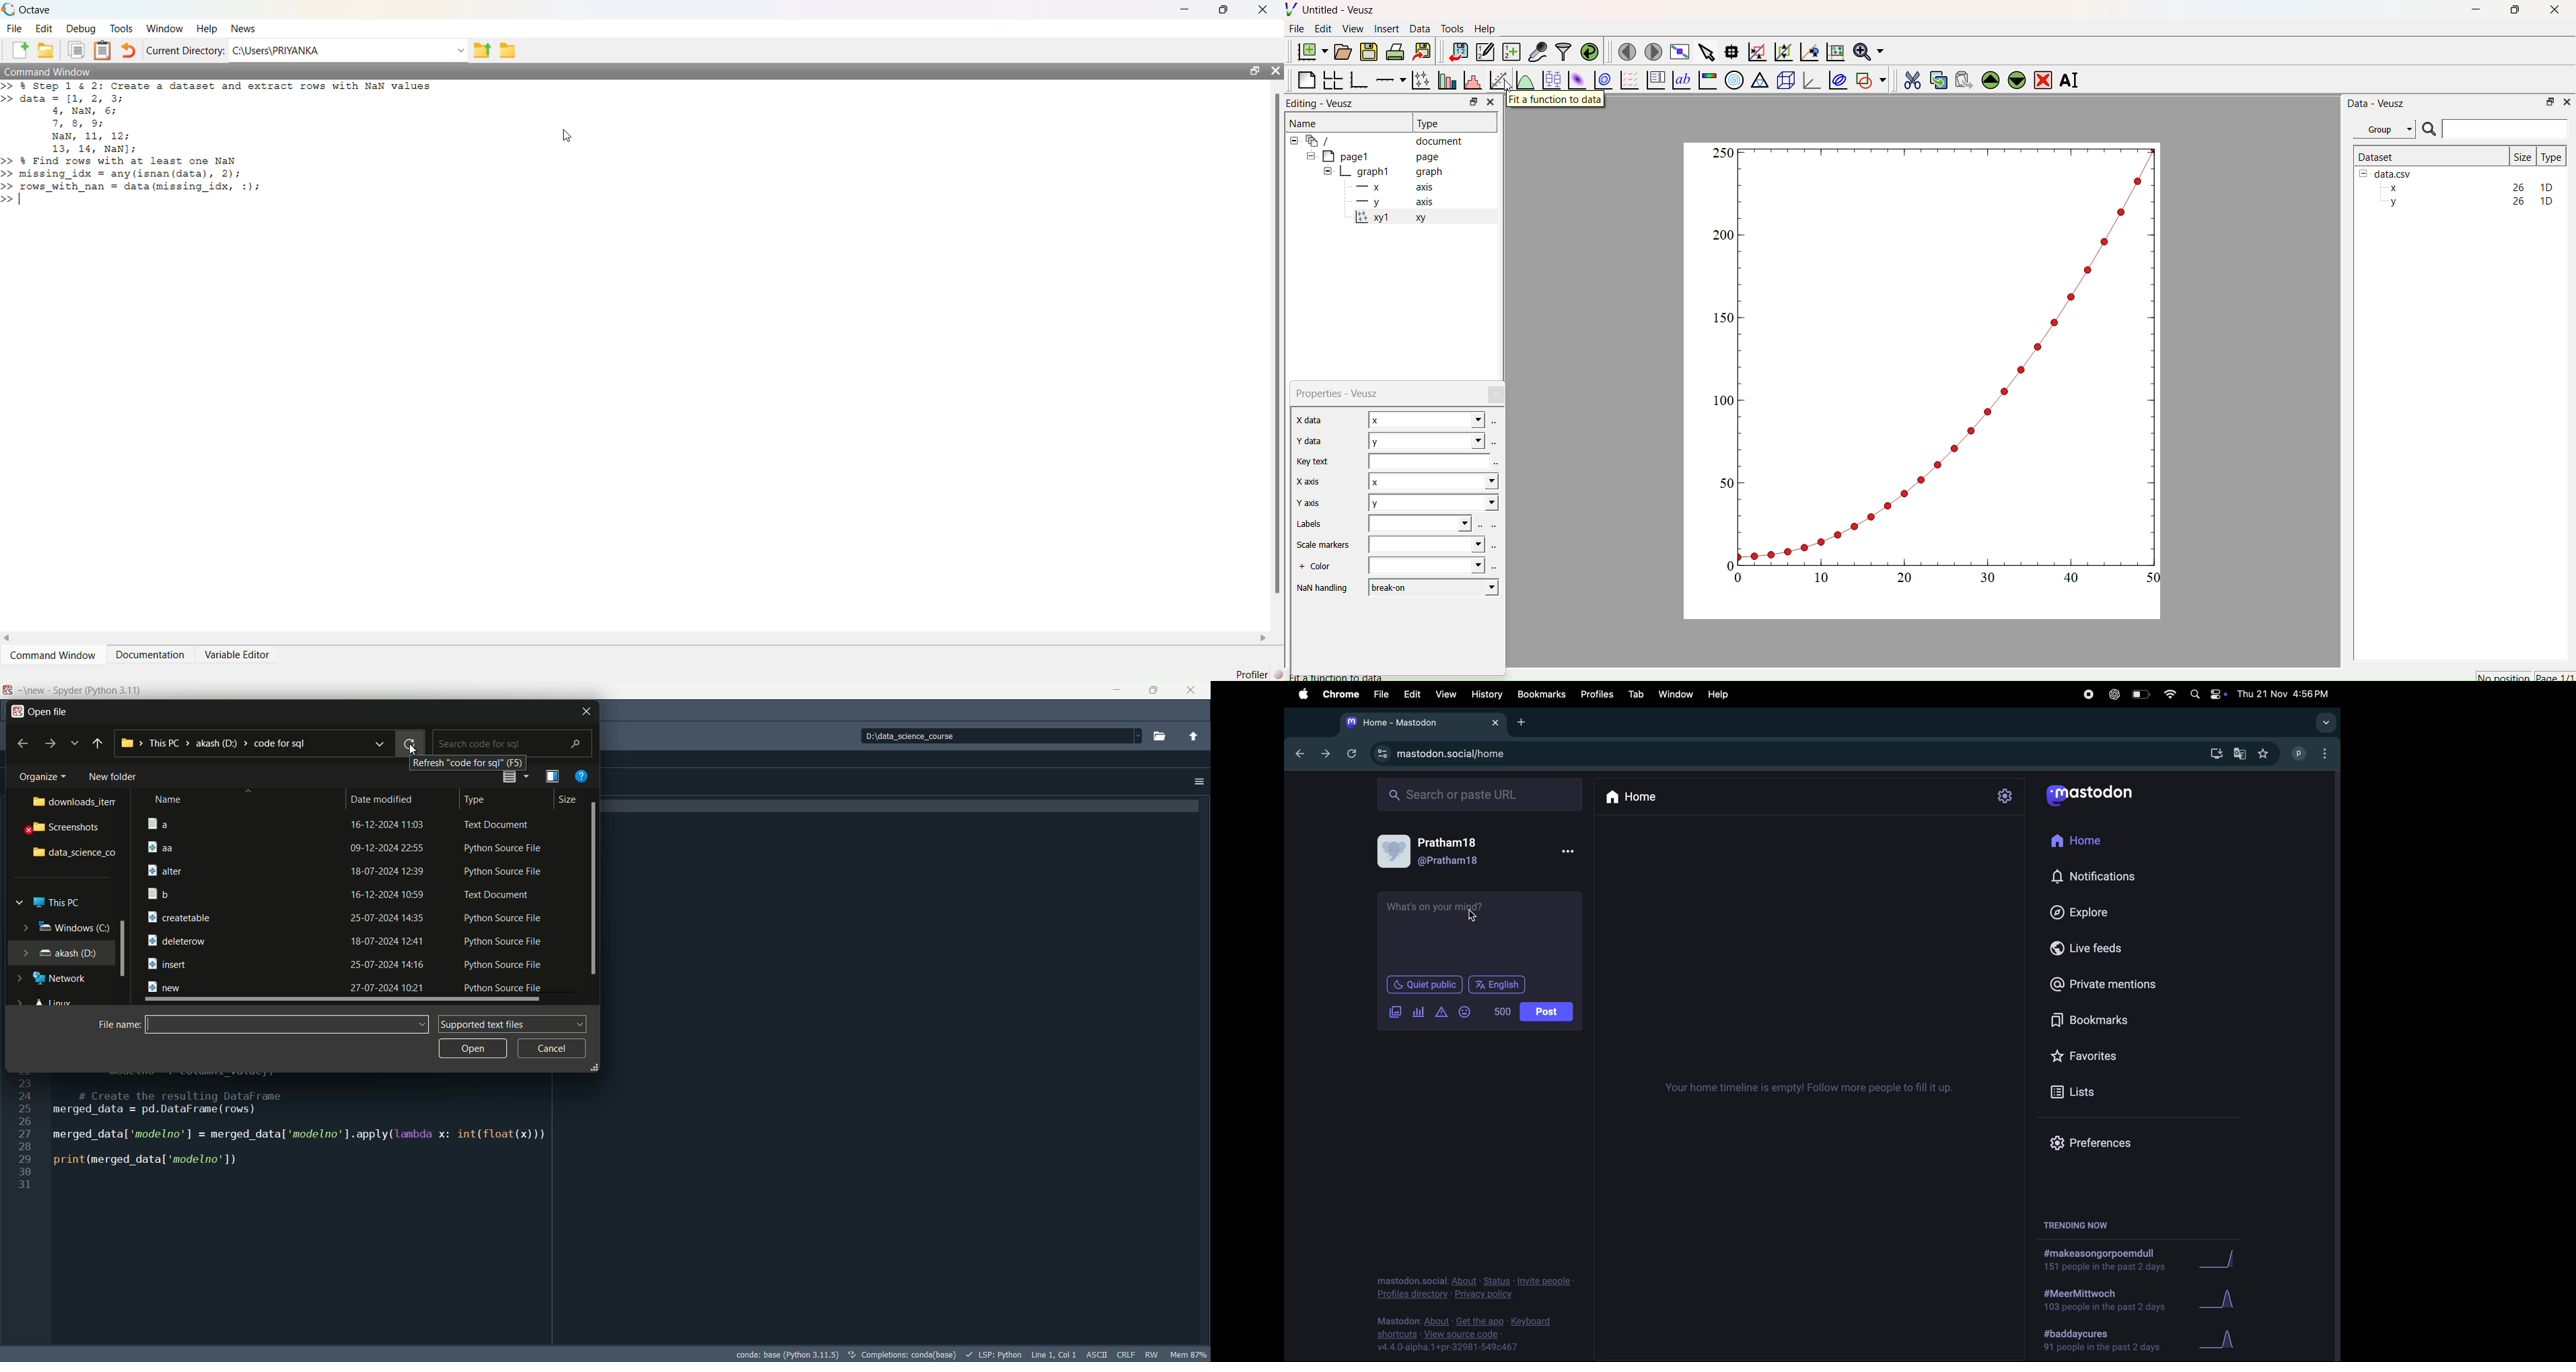 The height and width of the screenshot is (1372, 2576). What do you see at coordinates (2095, 837) in the screenshot?
I see `home` at bounding box center [2095, 837].